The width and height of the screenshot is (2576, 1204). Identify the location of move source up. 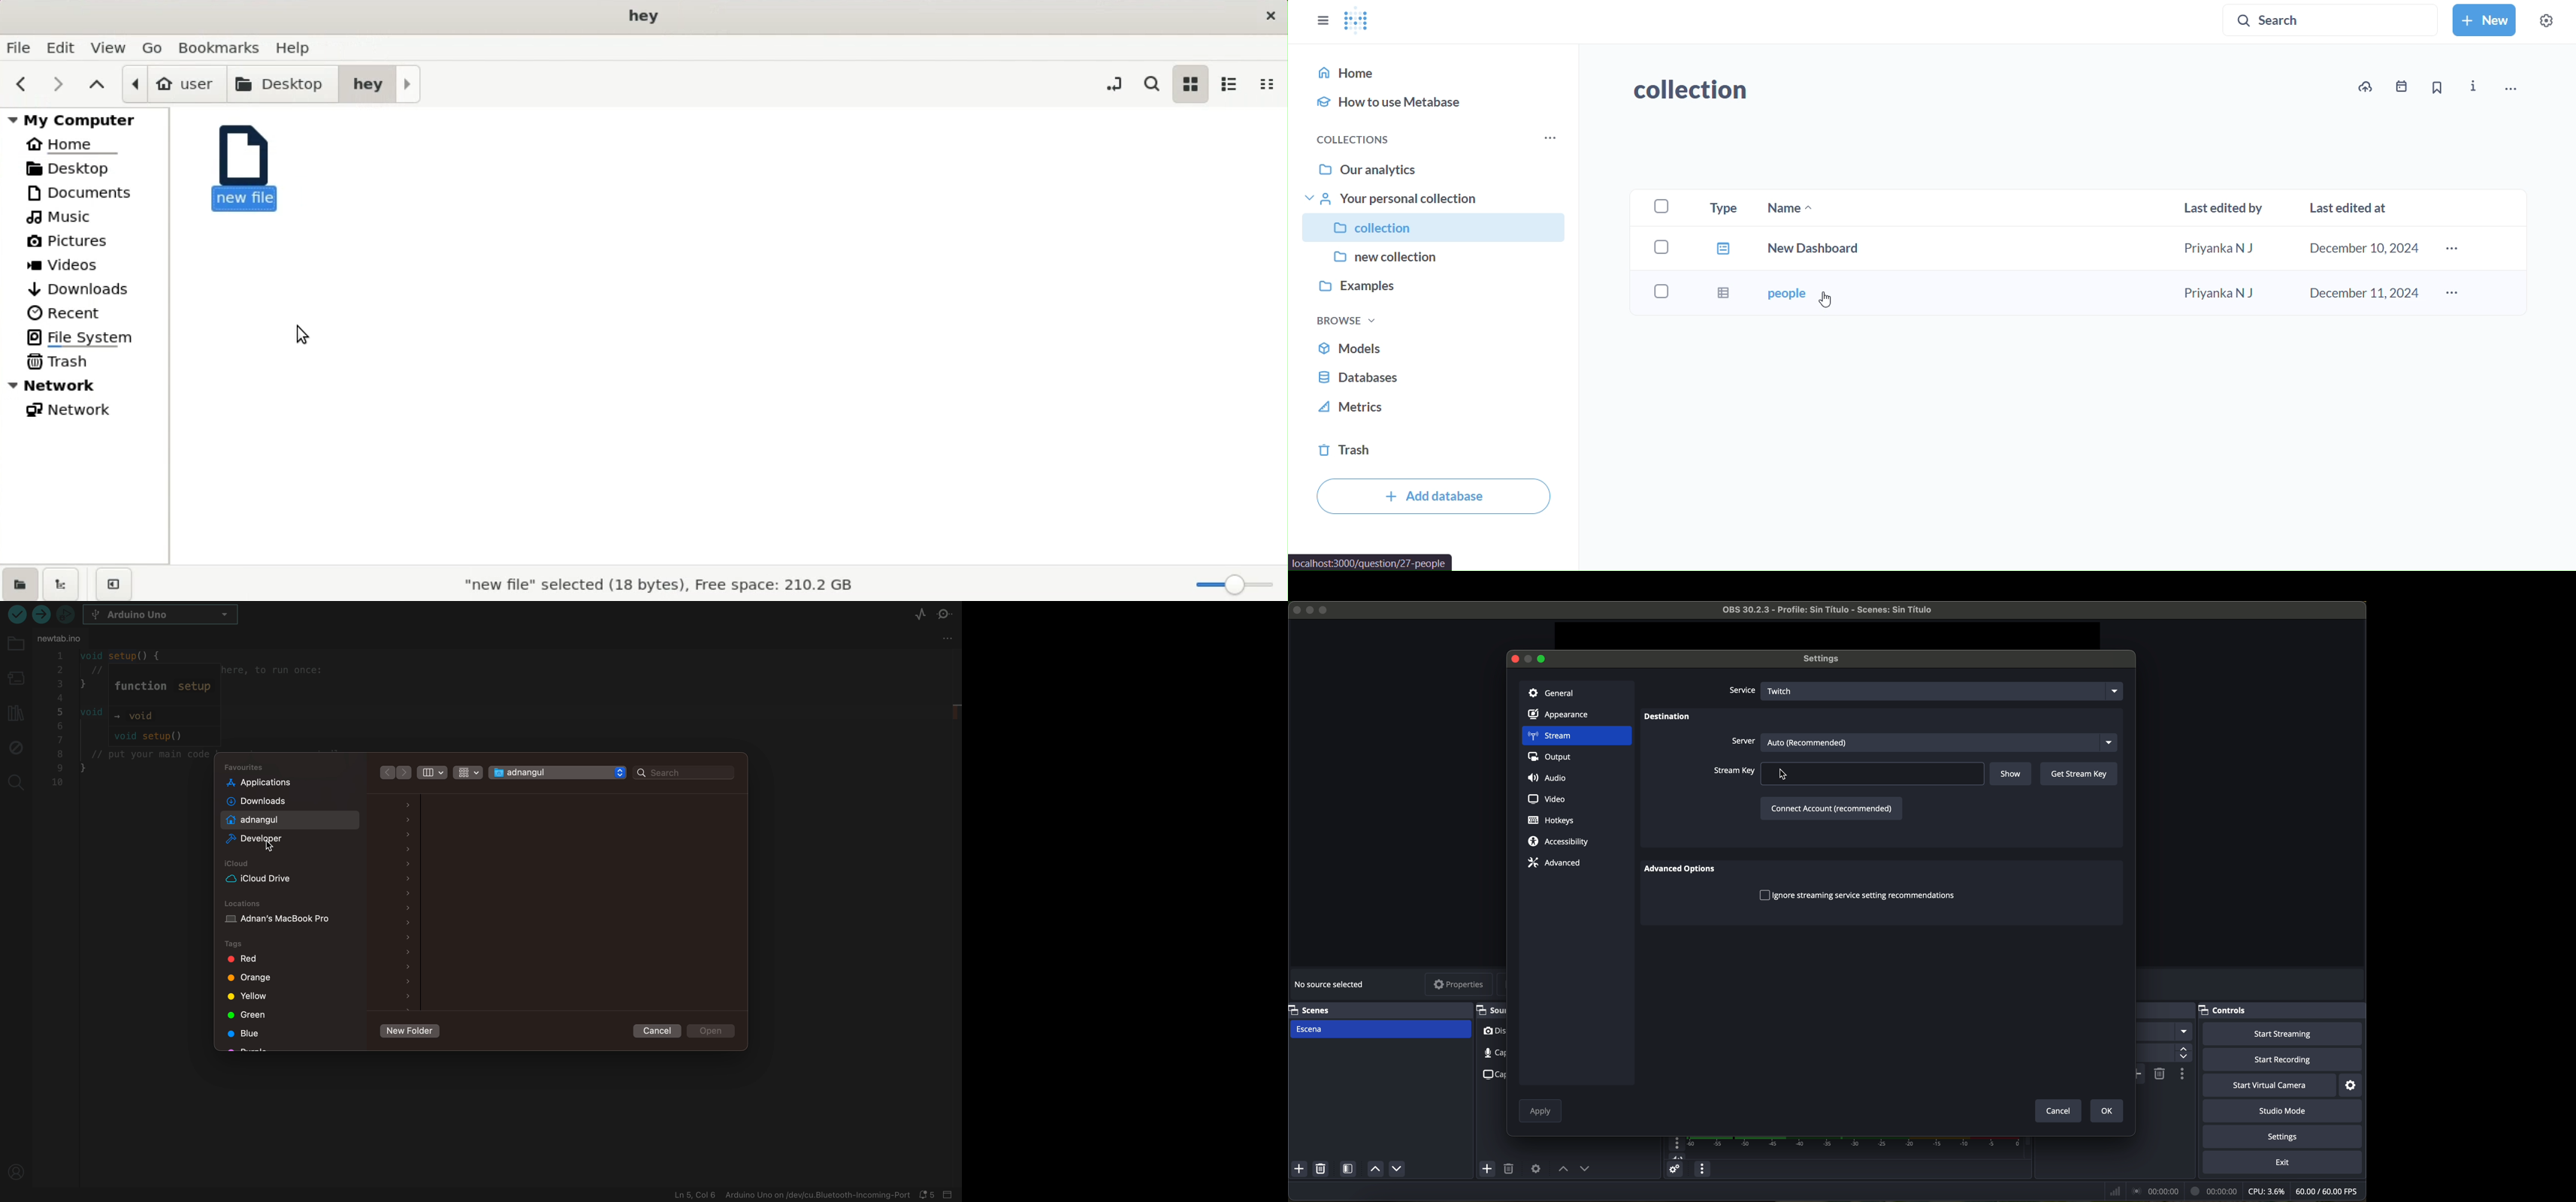
(1374, 1170).